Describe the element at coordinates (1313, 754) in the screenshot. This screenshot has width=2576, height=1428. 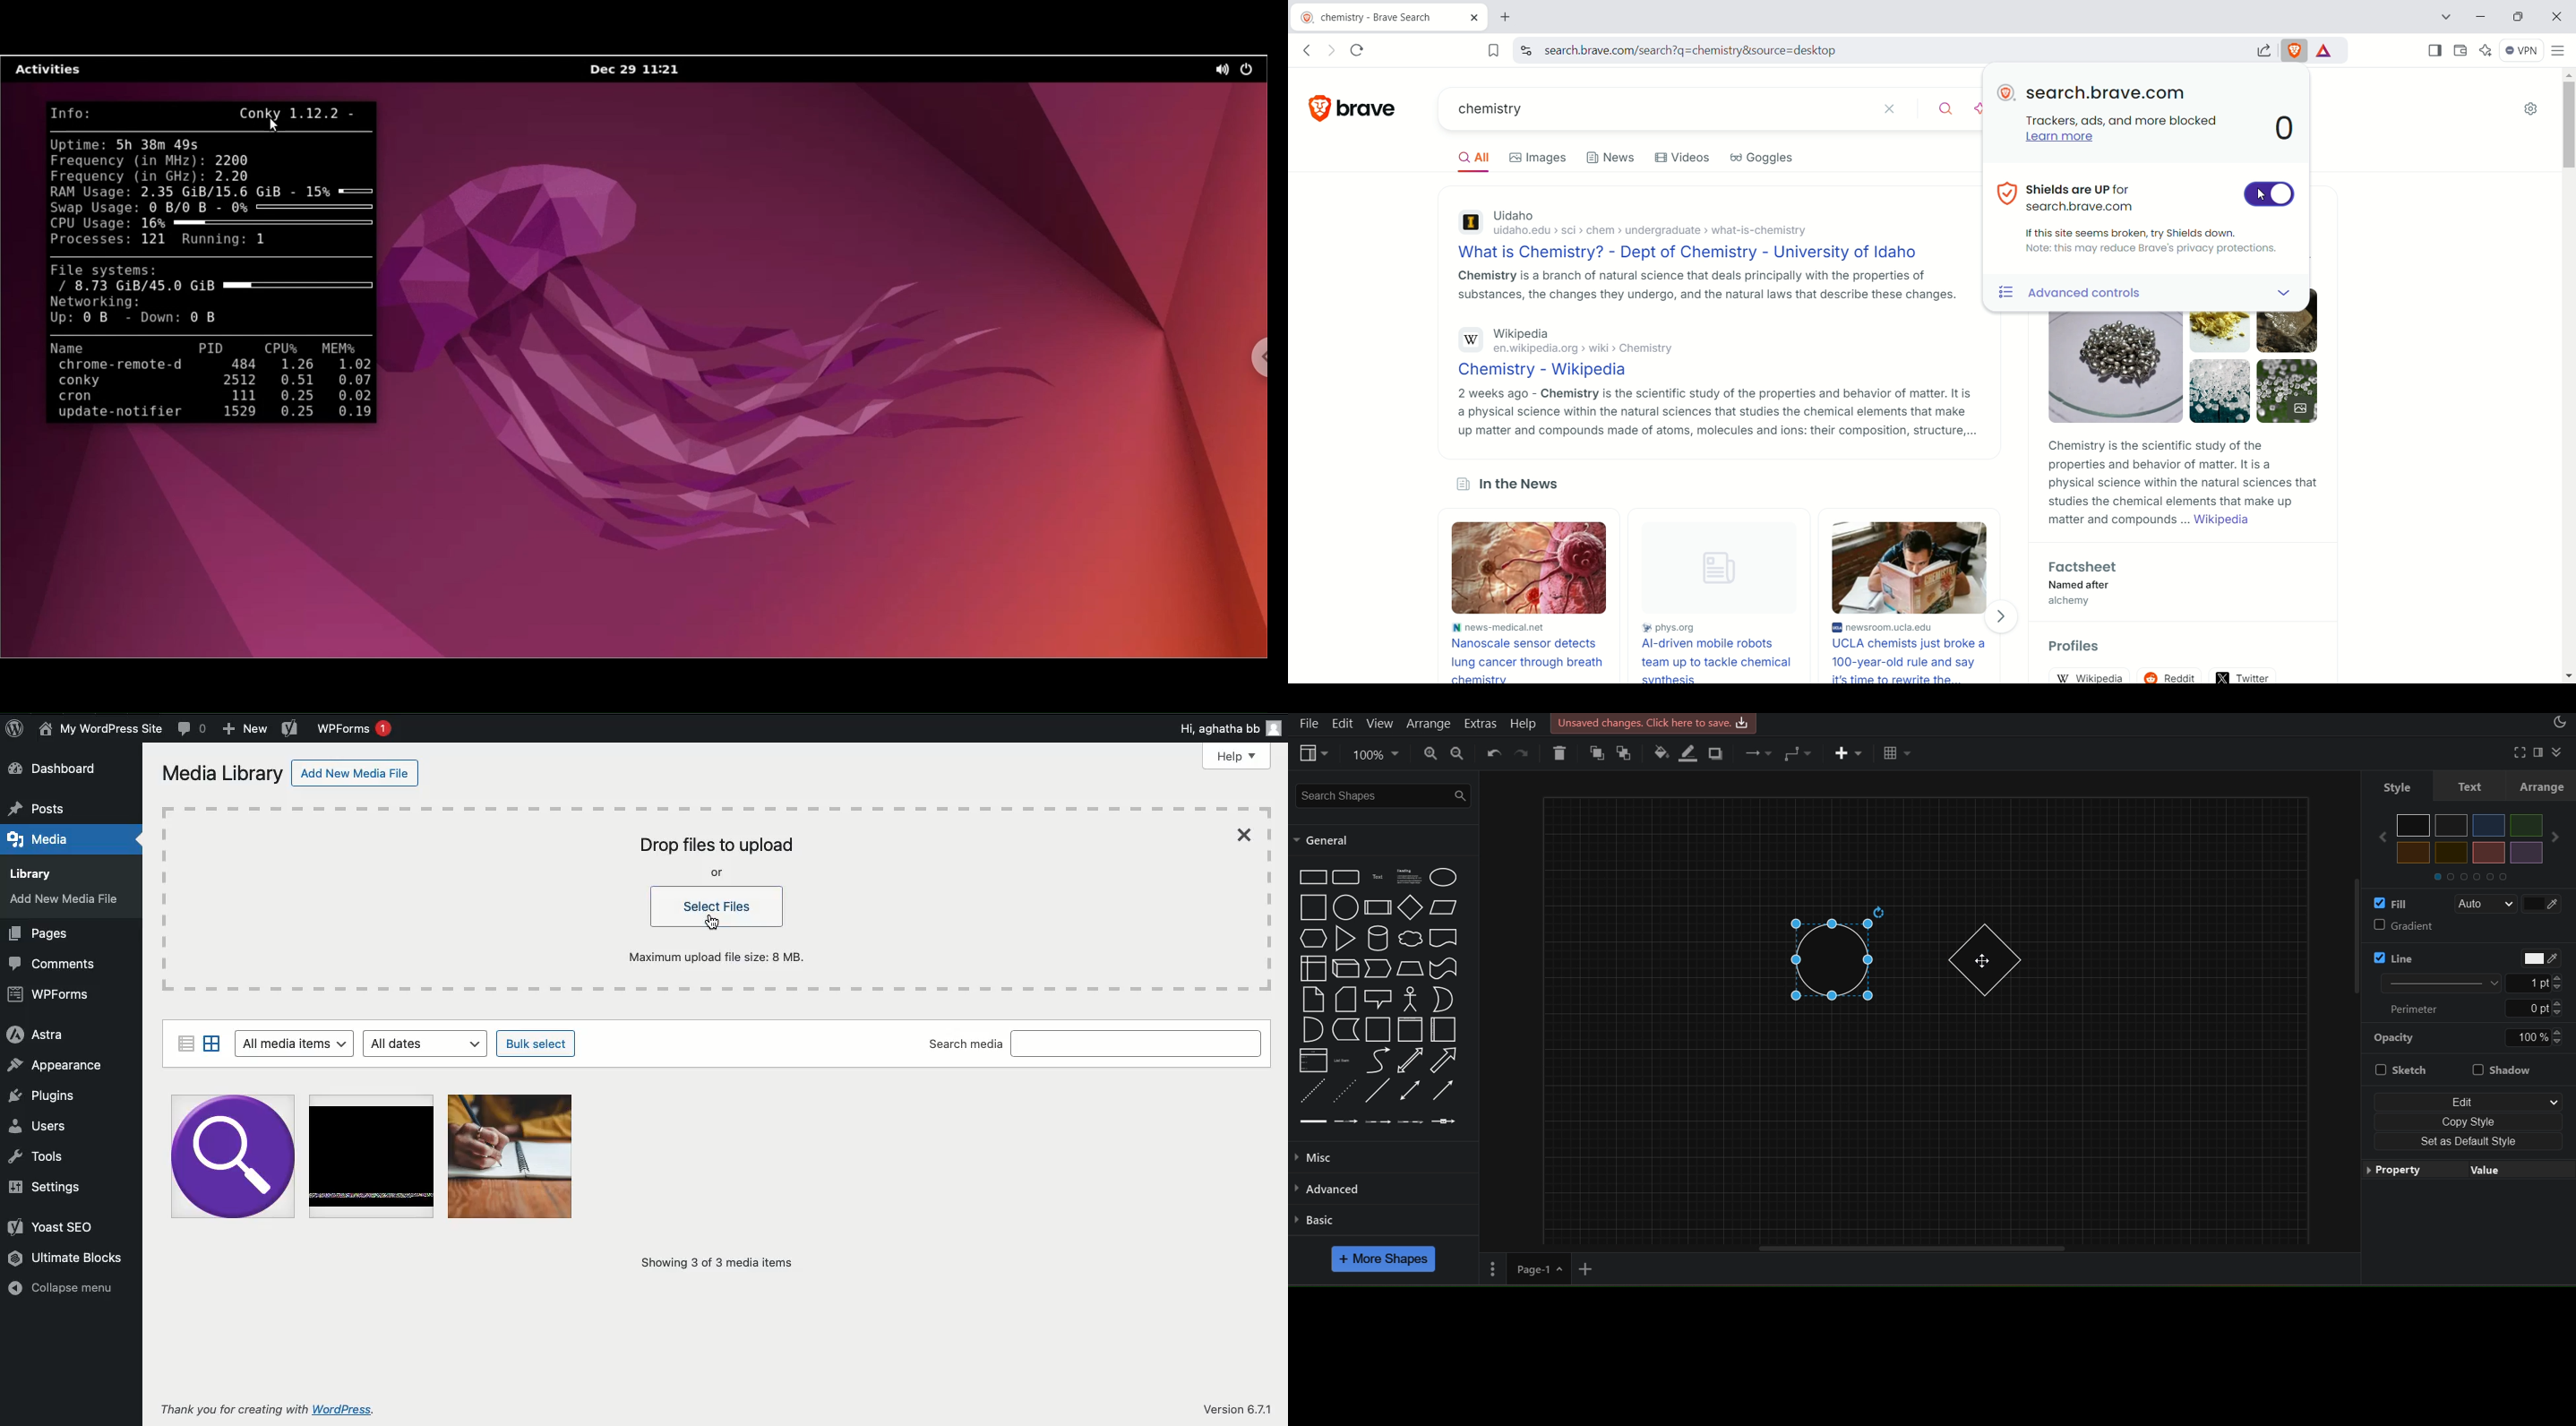
I see `view` at that location.